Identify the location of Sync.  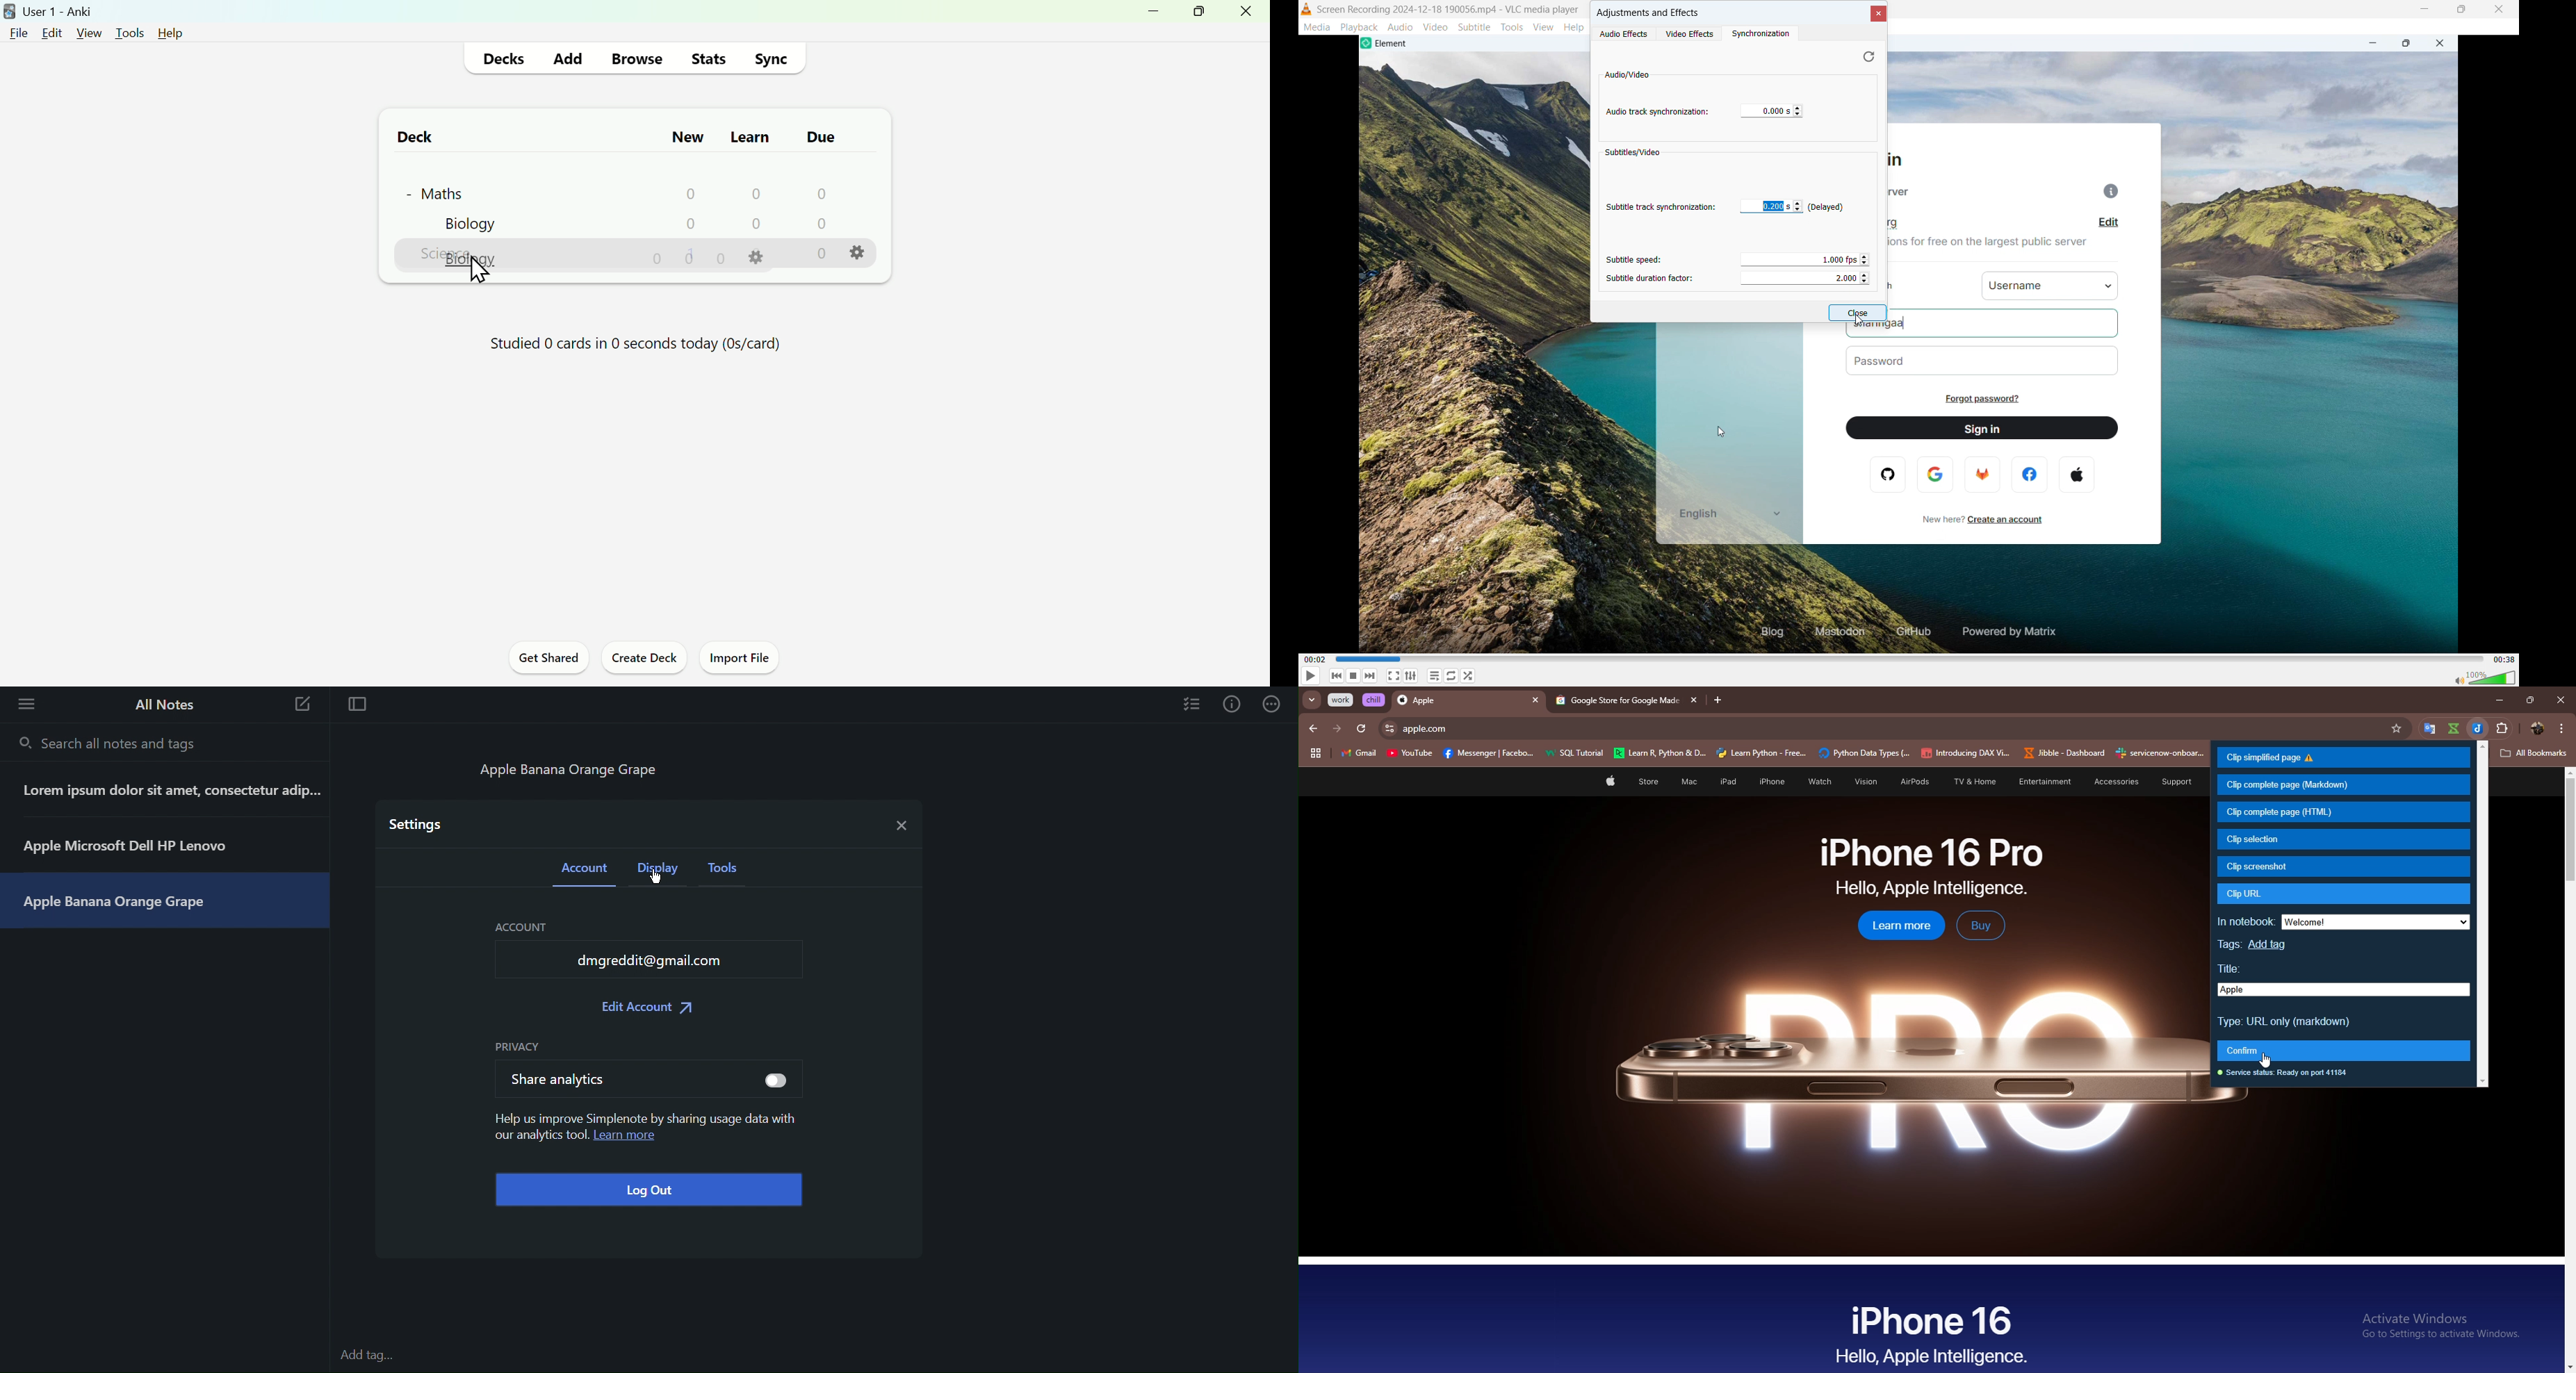
(775, 57).